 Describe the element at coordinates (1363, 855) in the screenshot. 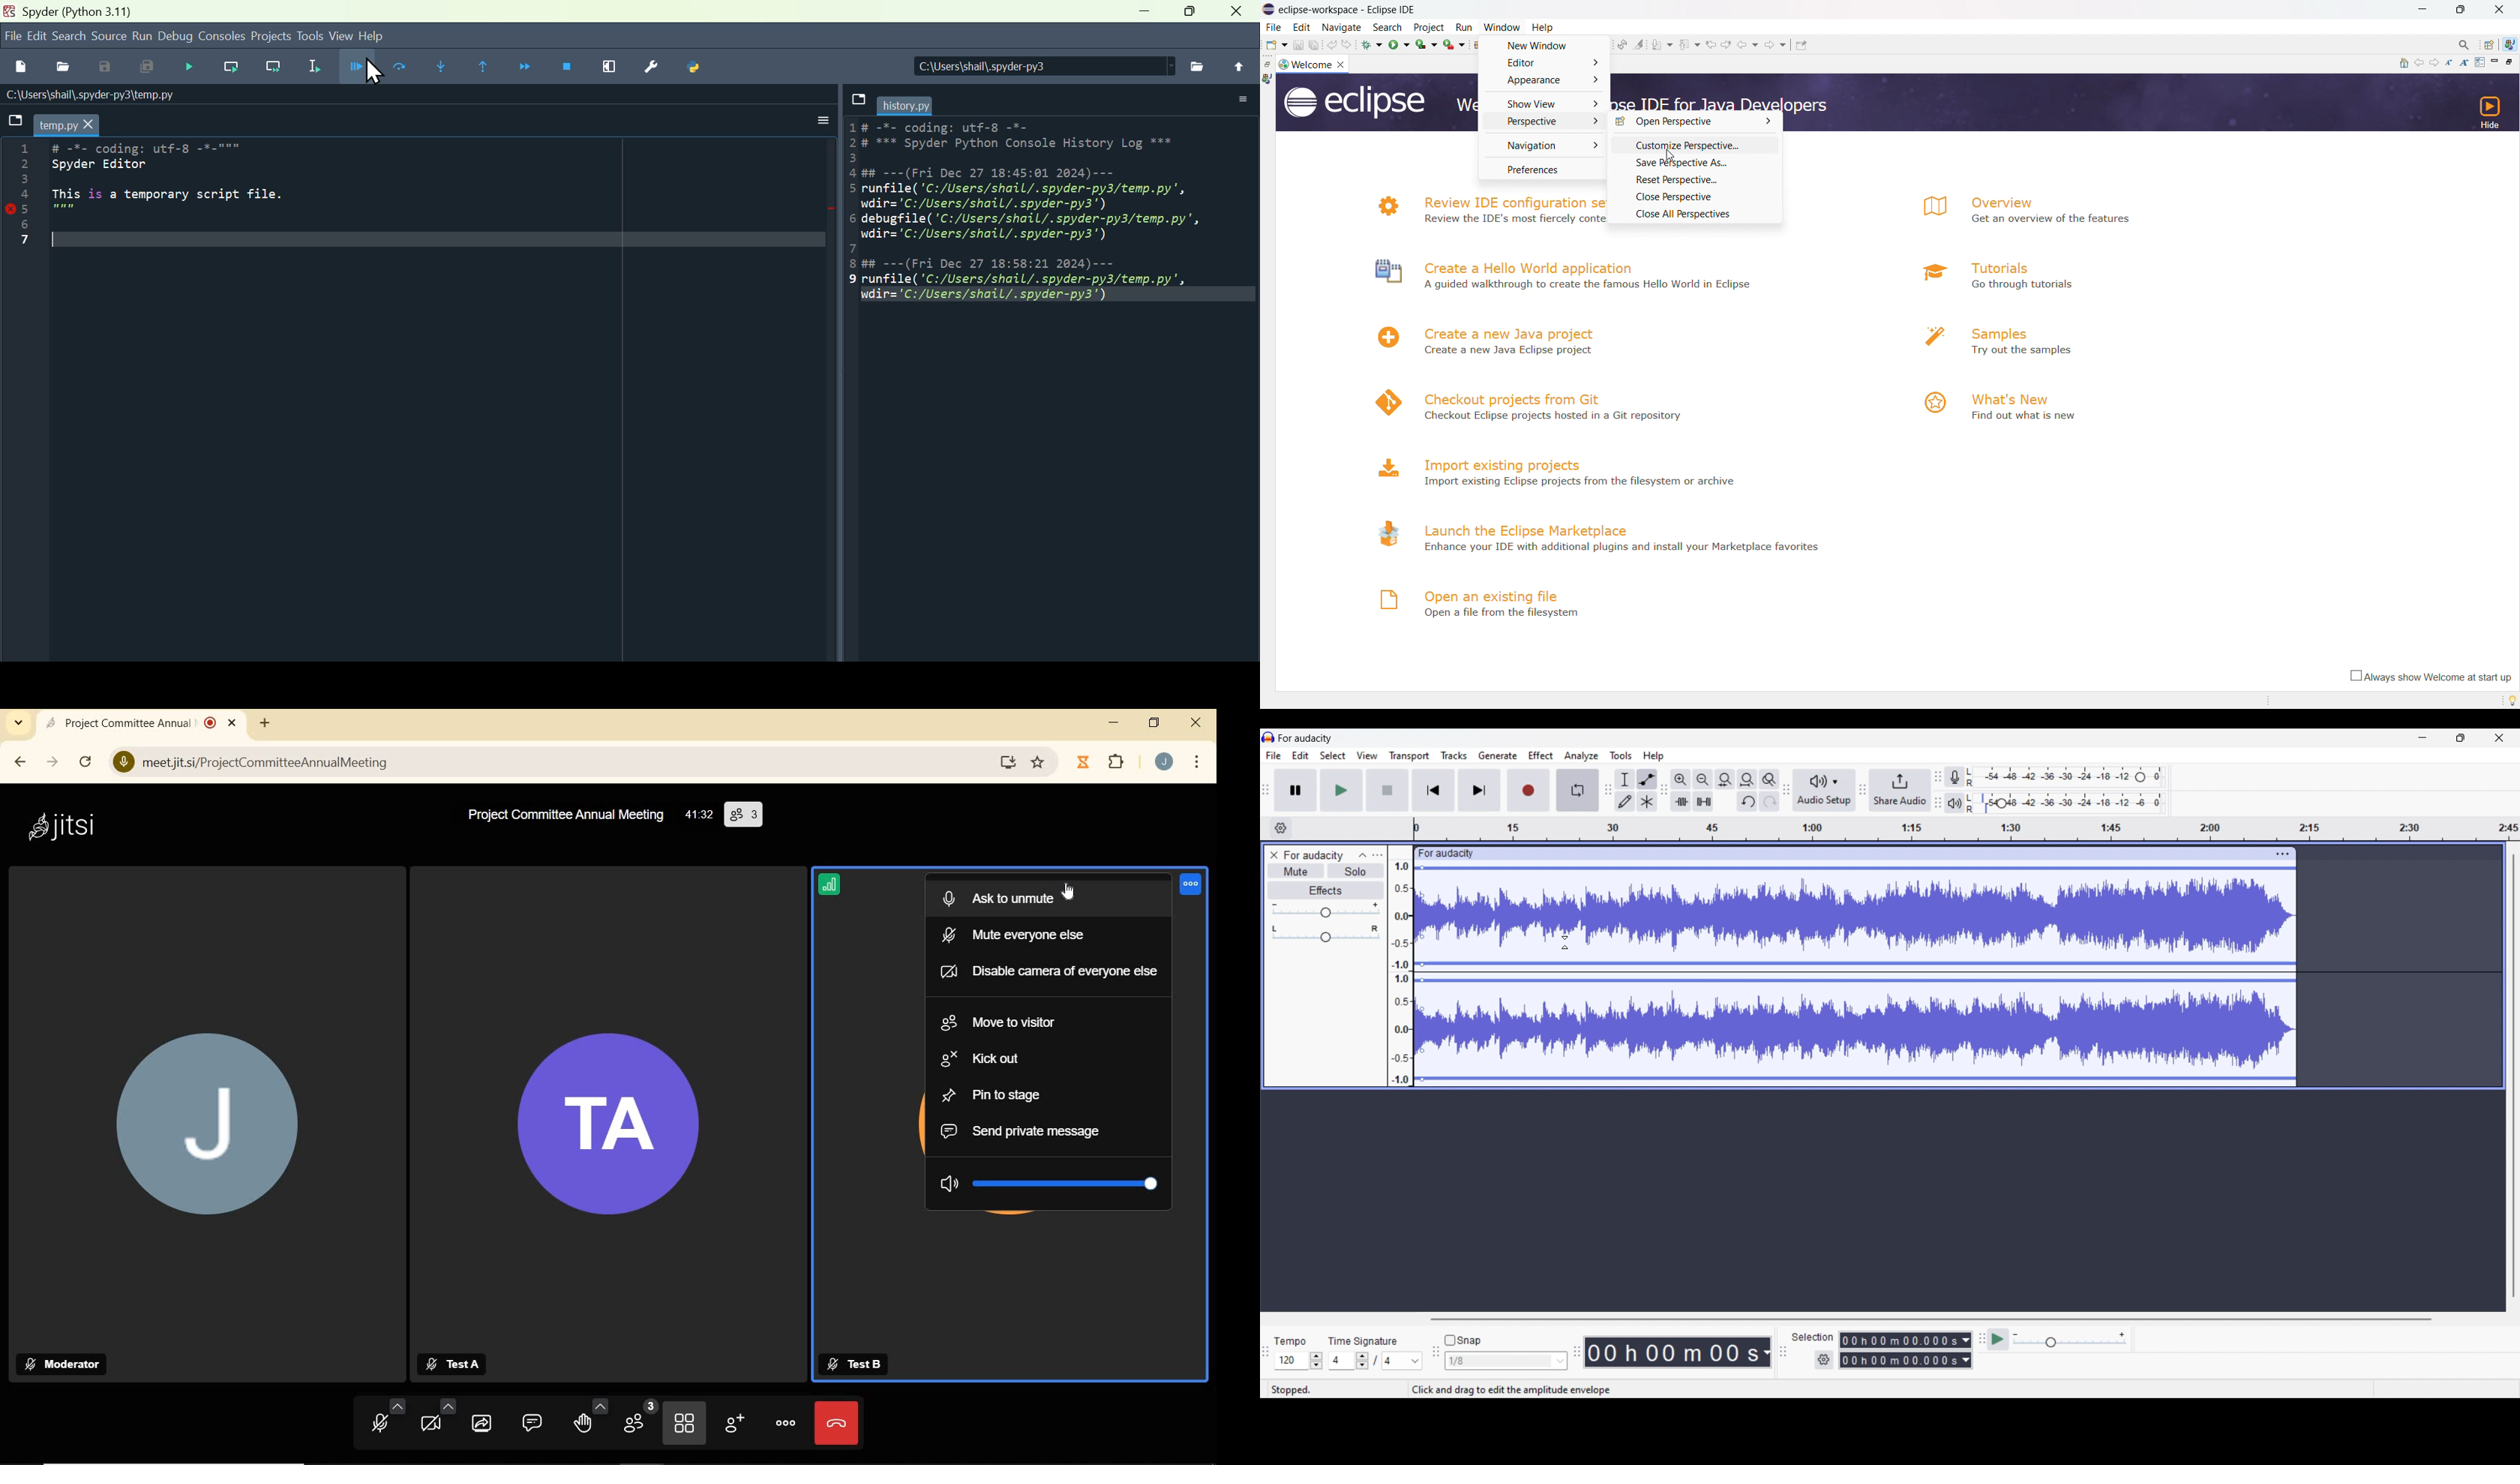

I see `Collapse` at that location.